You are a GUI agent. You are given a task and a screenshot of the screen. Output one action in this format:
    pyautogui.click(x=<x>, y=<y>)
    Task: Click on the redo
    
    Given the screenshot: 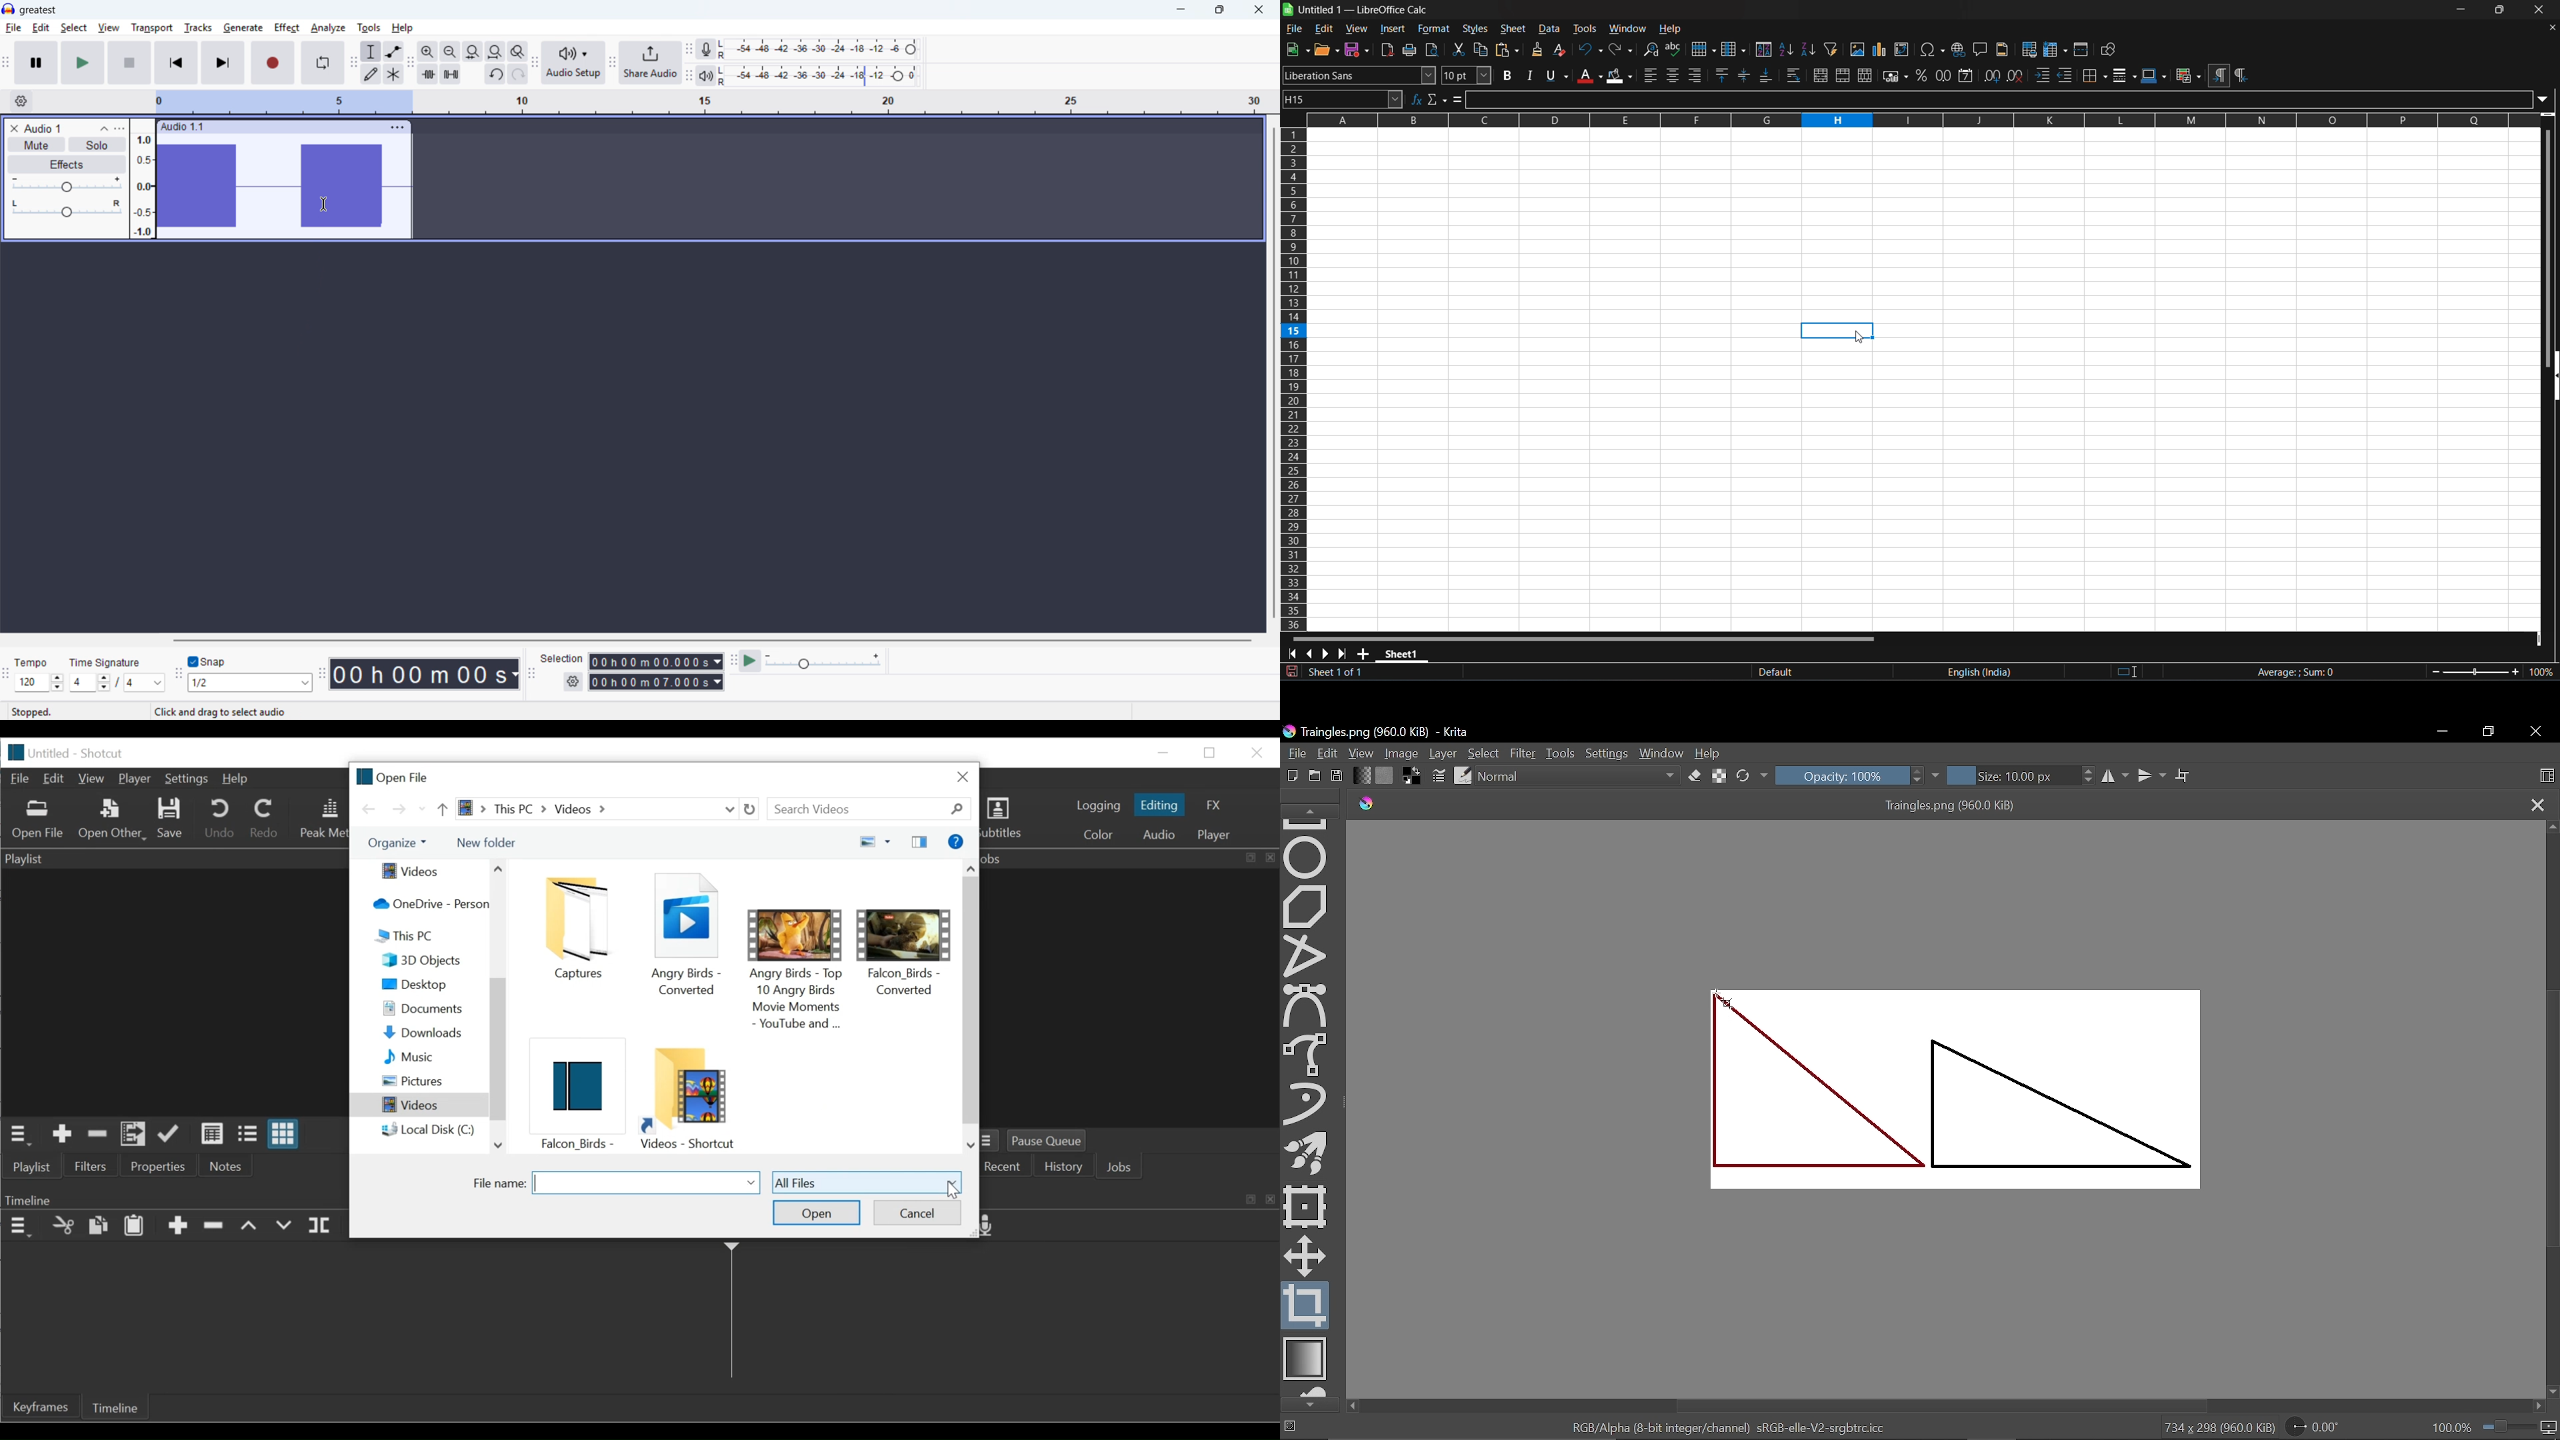 What is the action you would take?
    pyautogui.click(x=1622, y=51)
    